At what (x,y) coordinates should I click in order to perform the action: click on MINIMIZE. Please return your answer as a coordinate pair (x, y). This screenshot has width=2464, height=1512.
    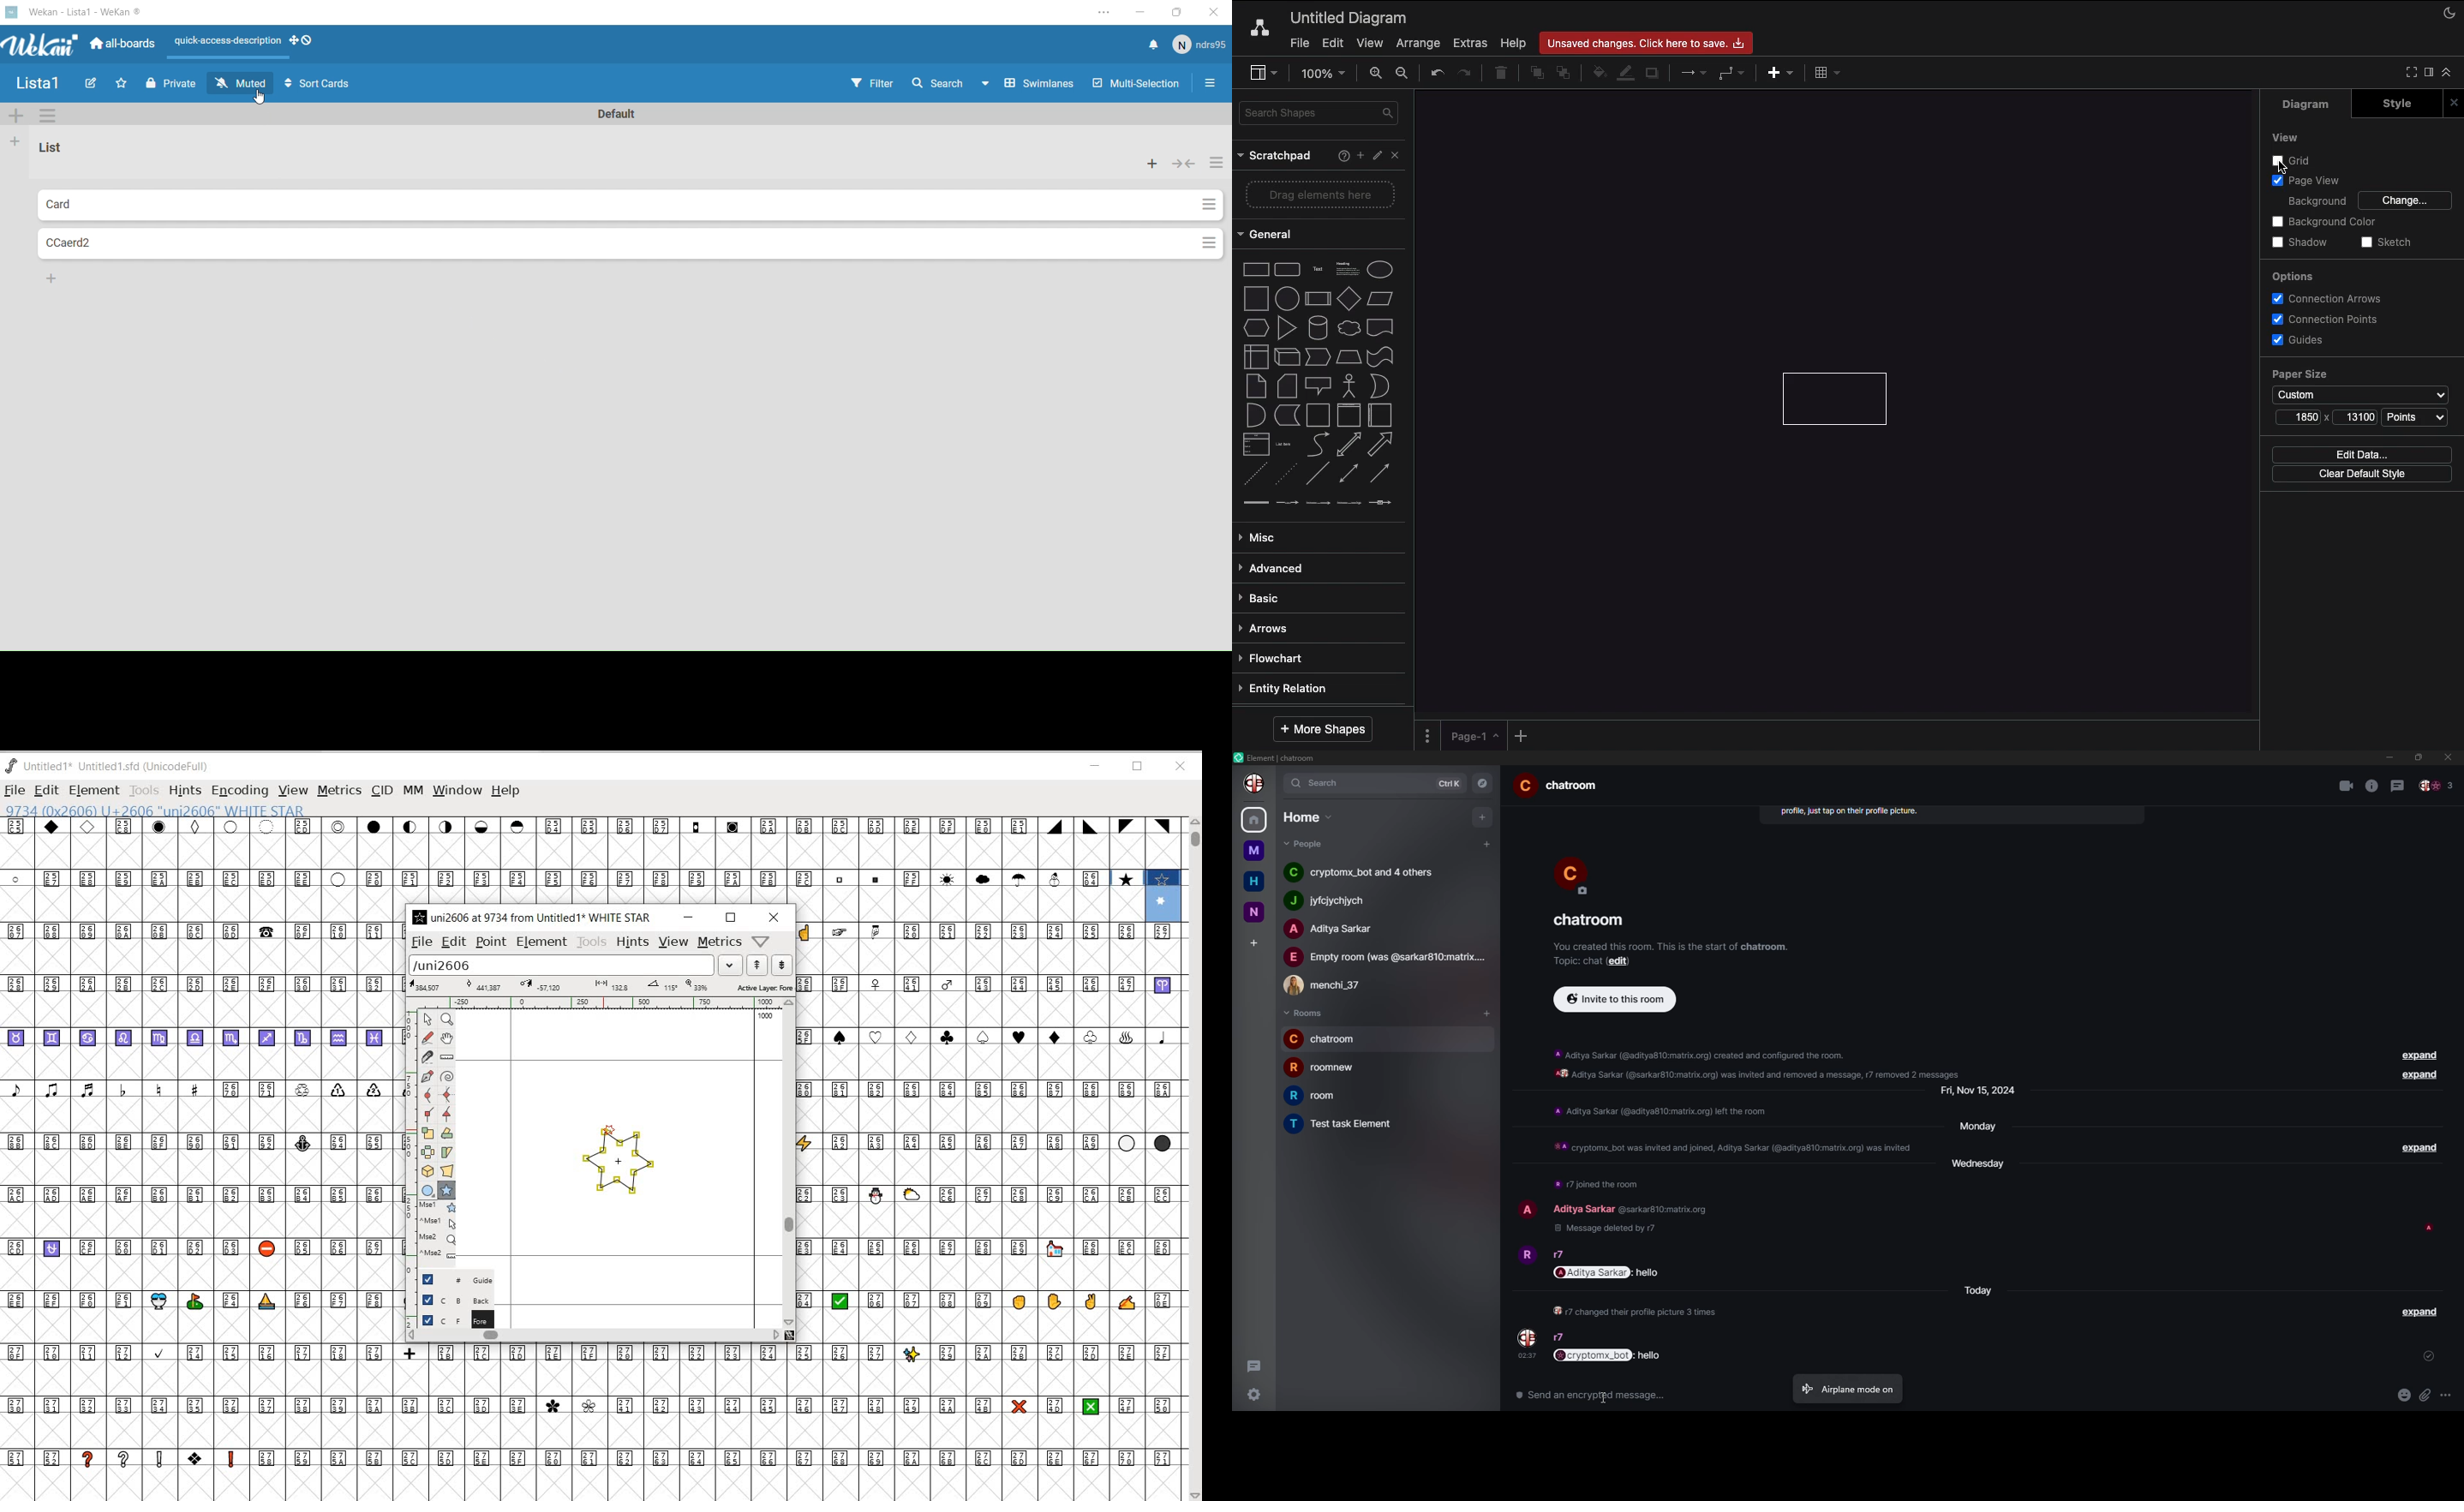
    Looking at the image, I should click on (688, 917).